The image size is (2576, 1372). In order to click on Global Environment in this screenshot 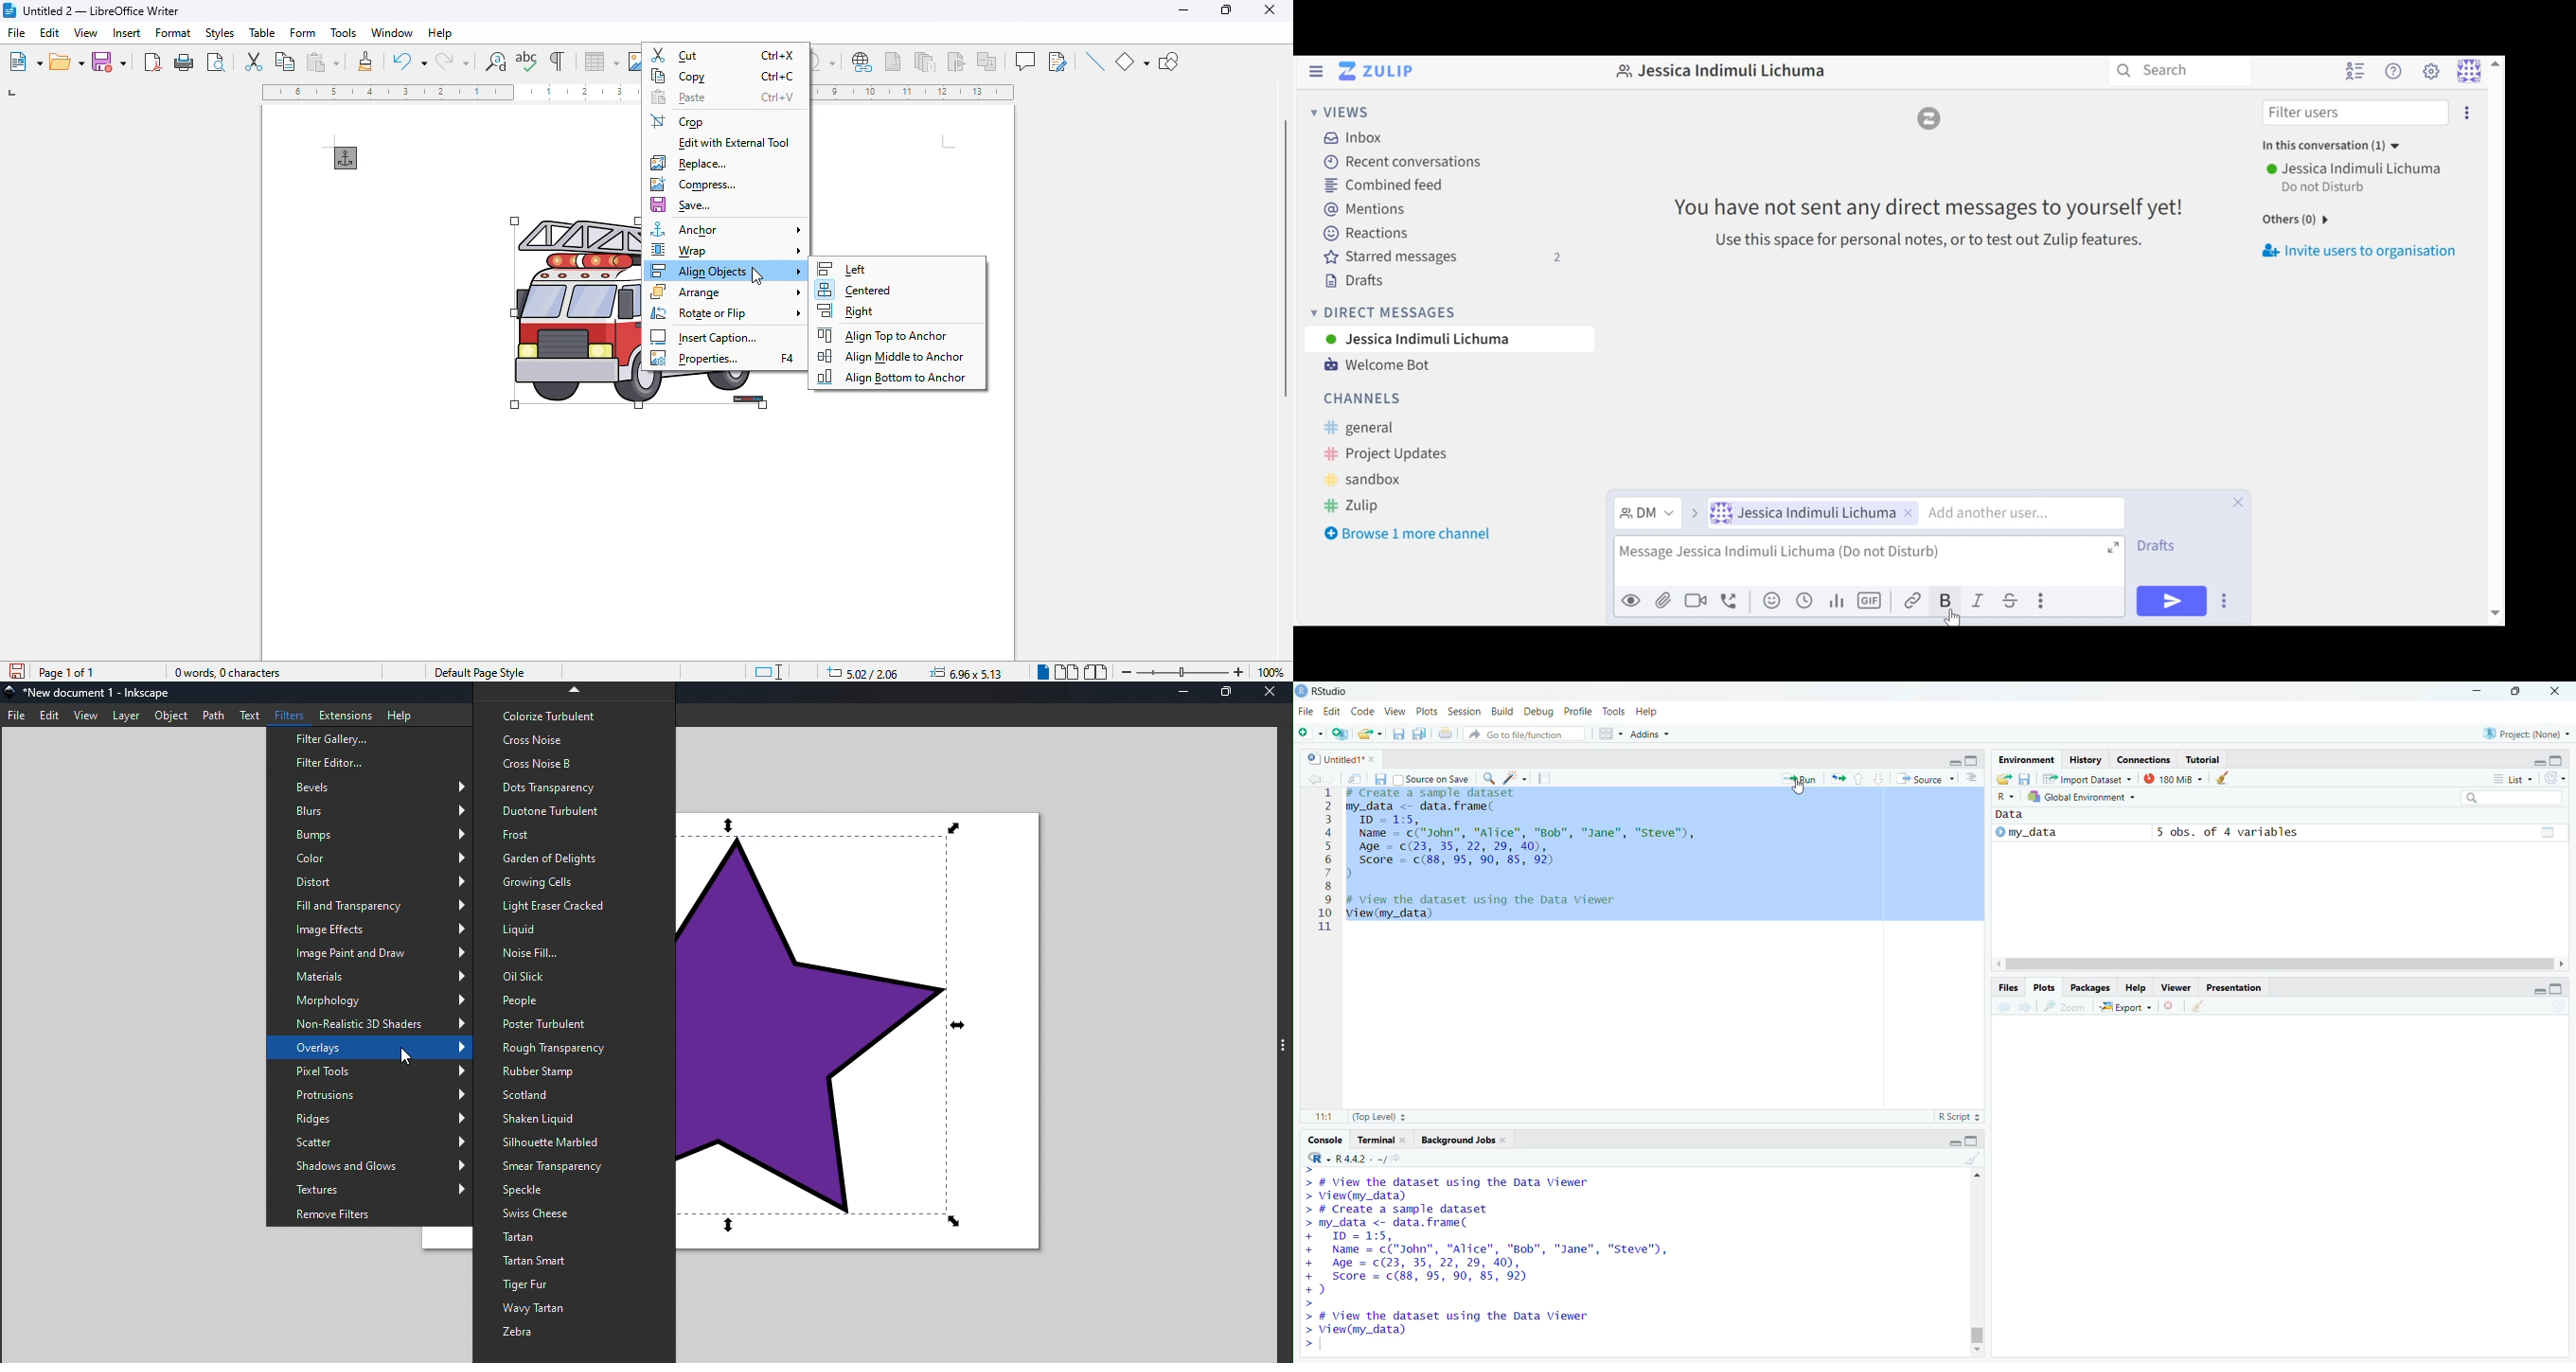, I will do `click(2084, 797)`.